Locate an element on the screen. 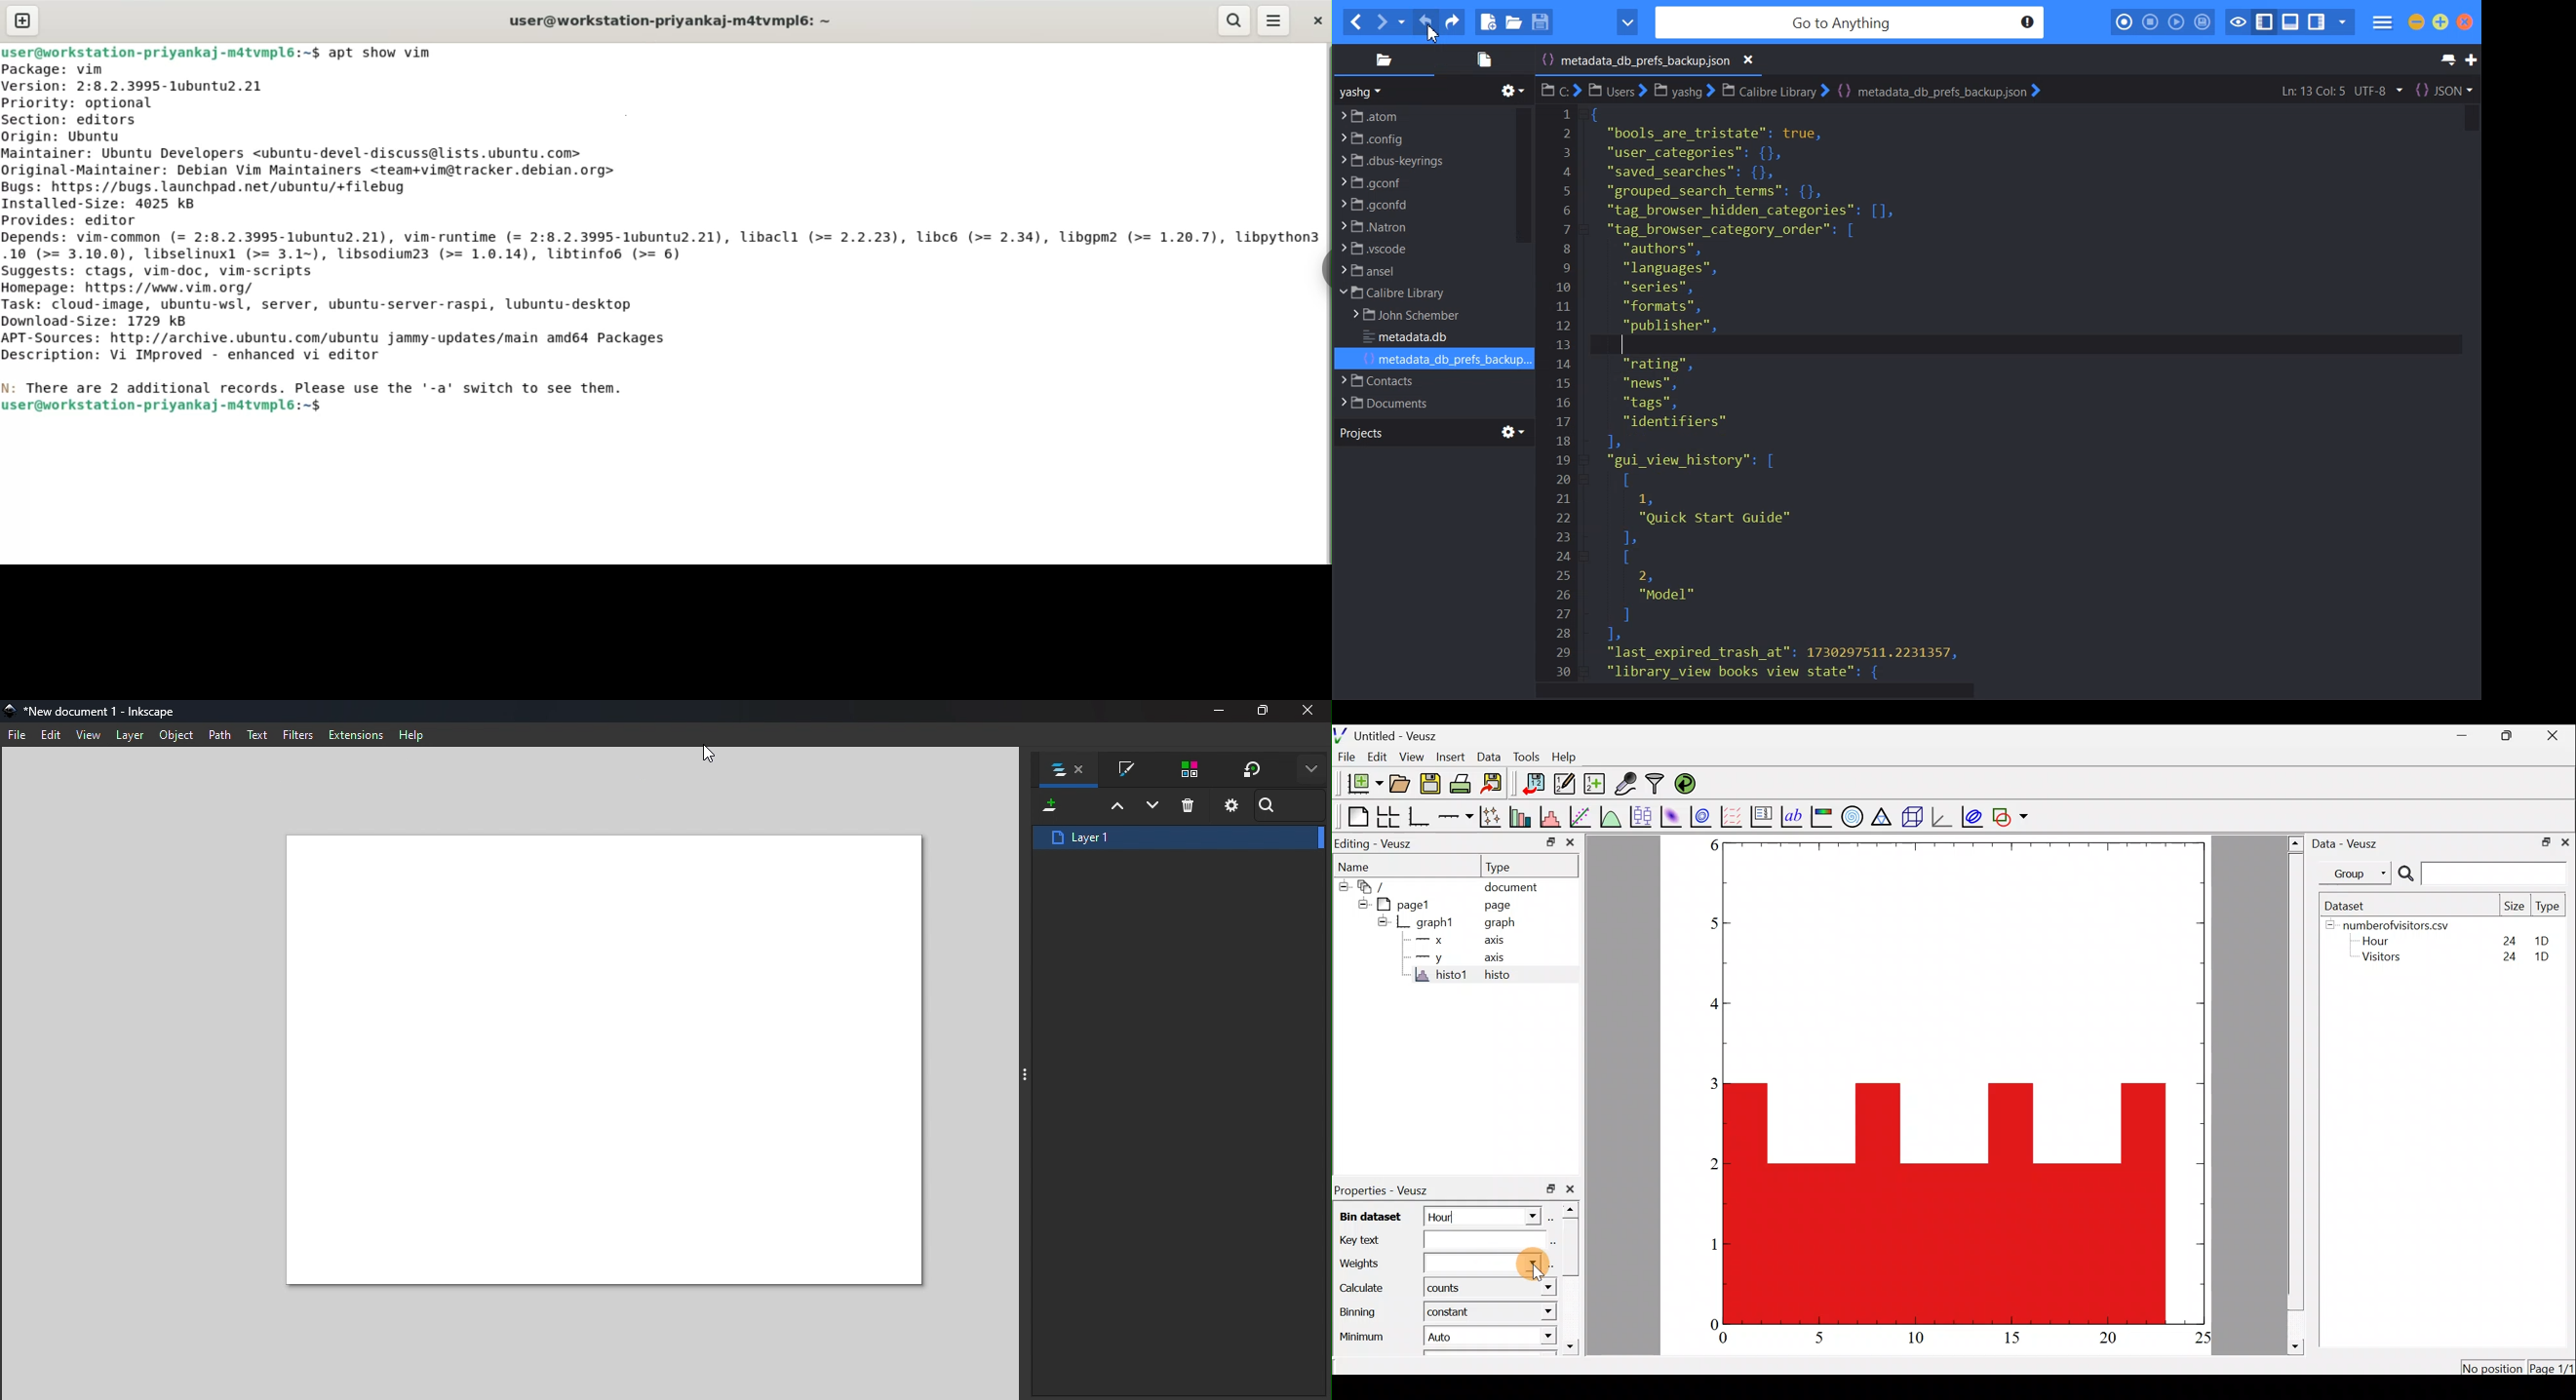  Minimum dropdown is located at coordinates (1529, 1337).